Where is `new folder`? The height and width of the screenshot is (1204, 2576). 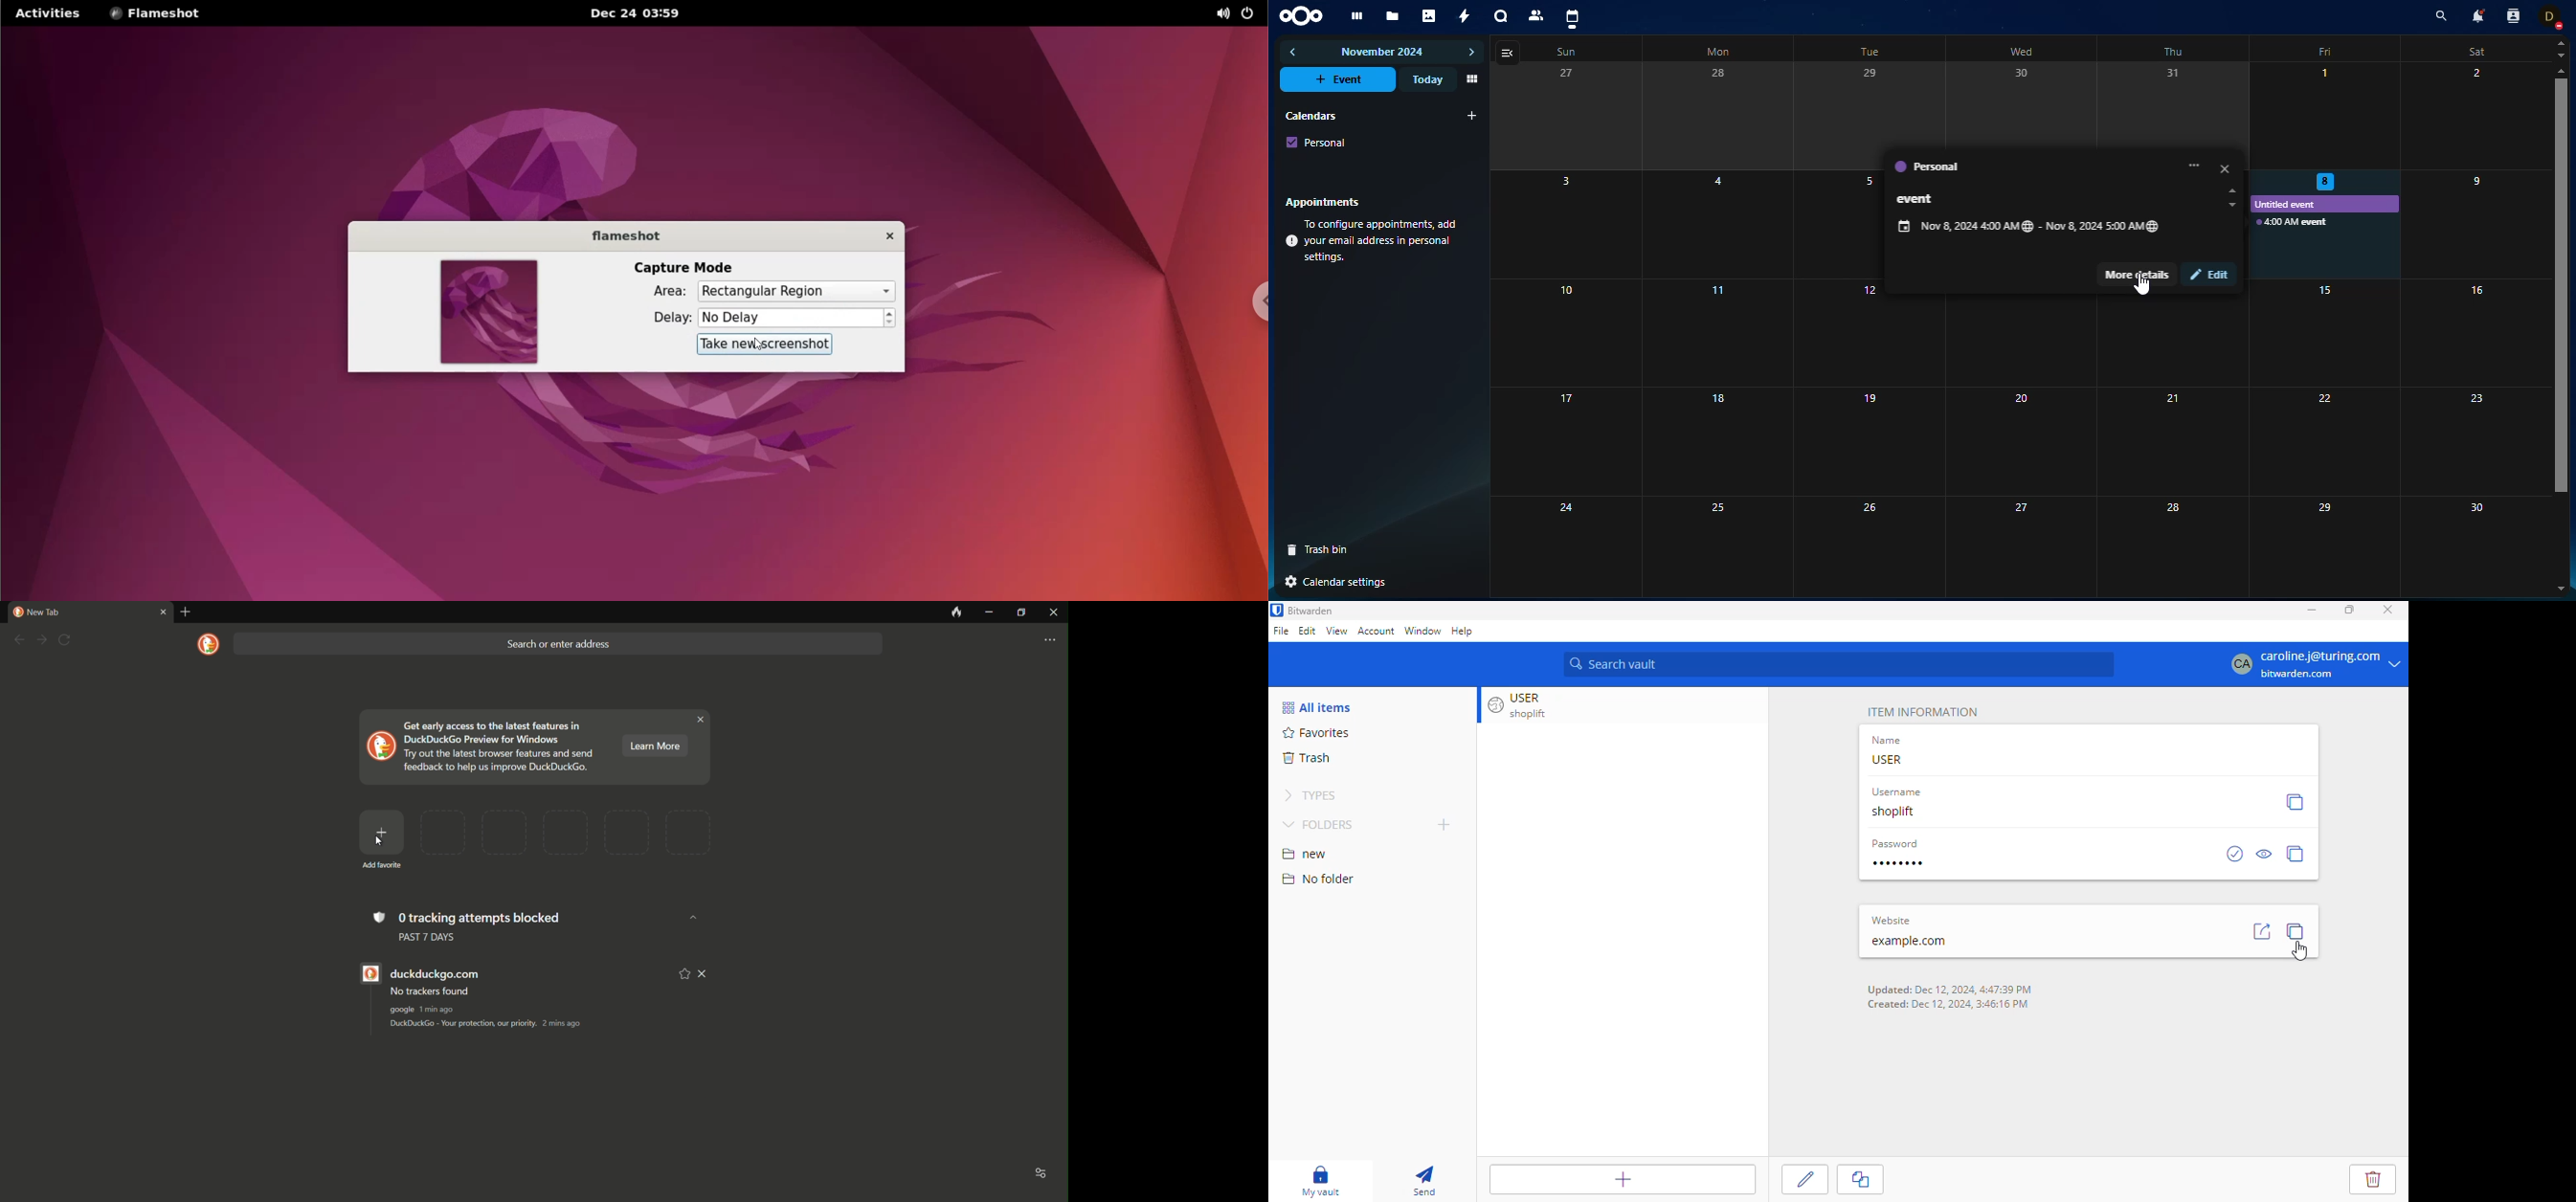 new folder is located at coordinates (1443, 825).